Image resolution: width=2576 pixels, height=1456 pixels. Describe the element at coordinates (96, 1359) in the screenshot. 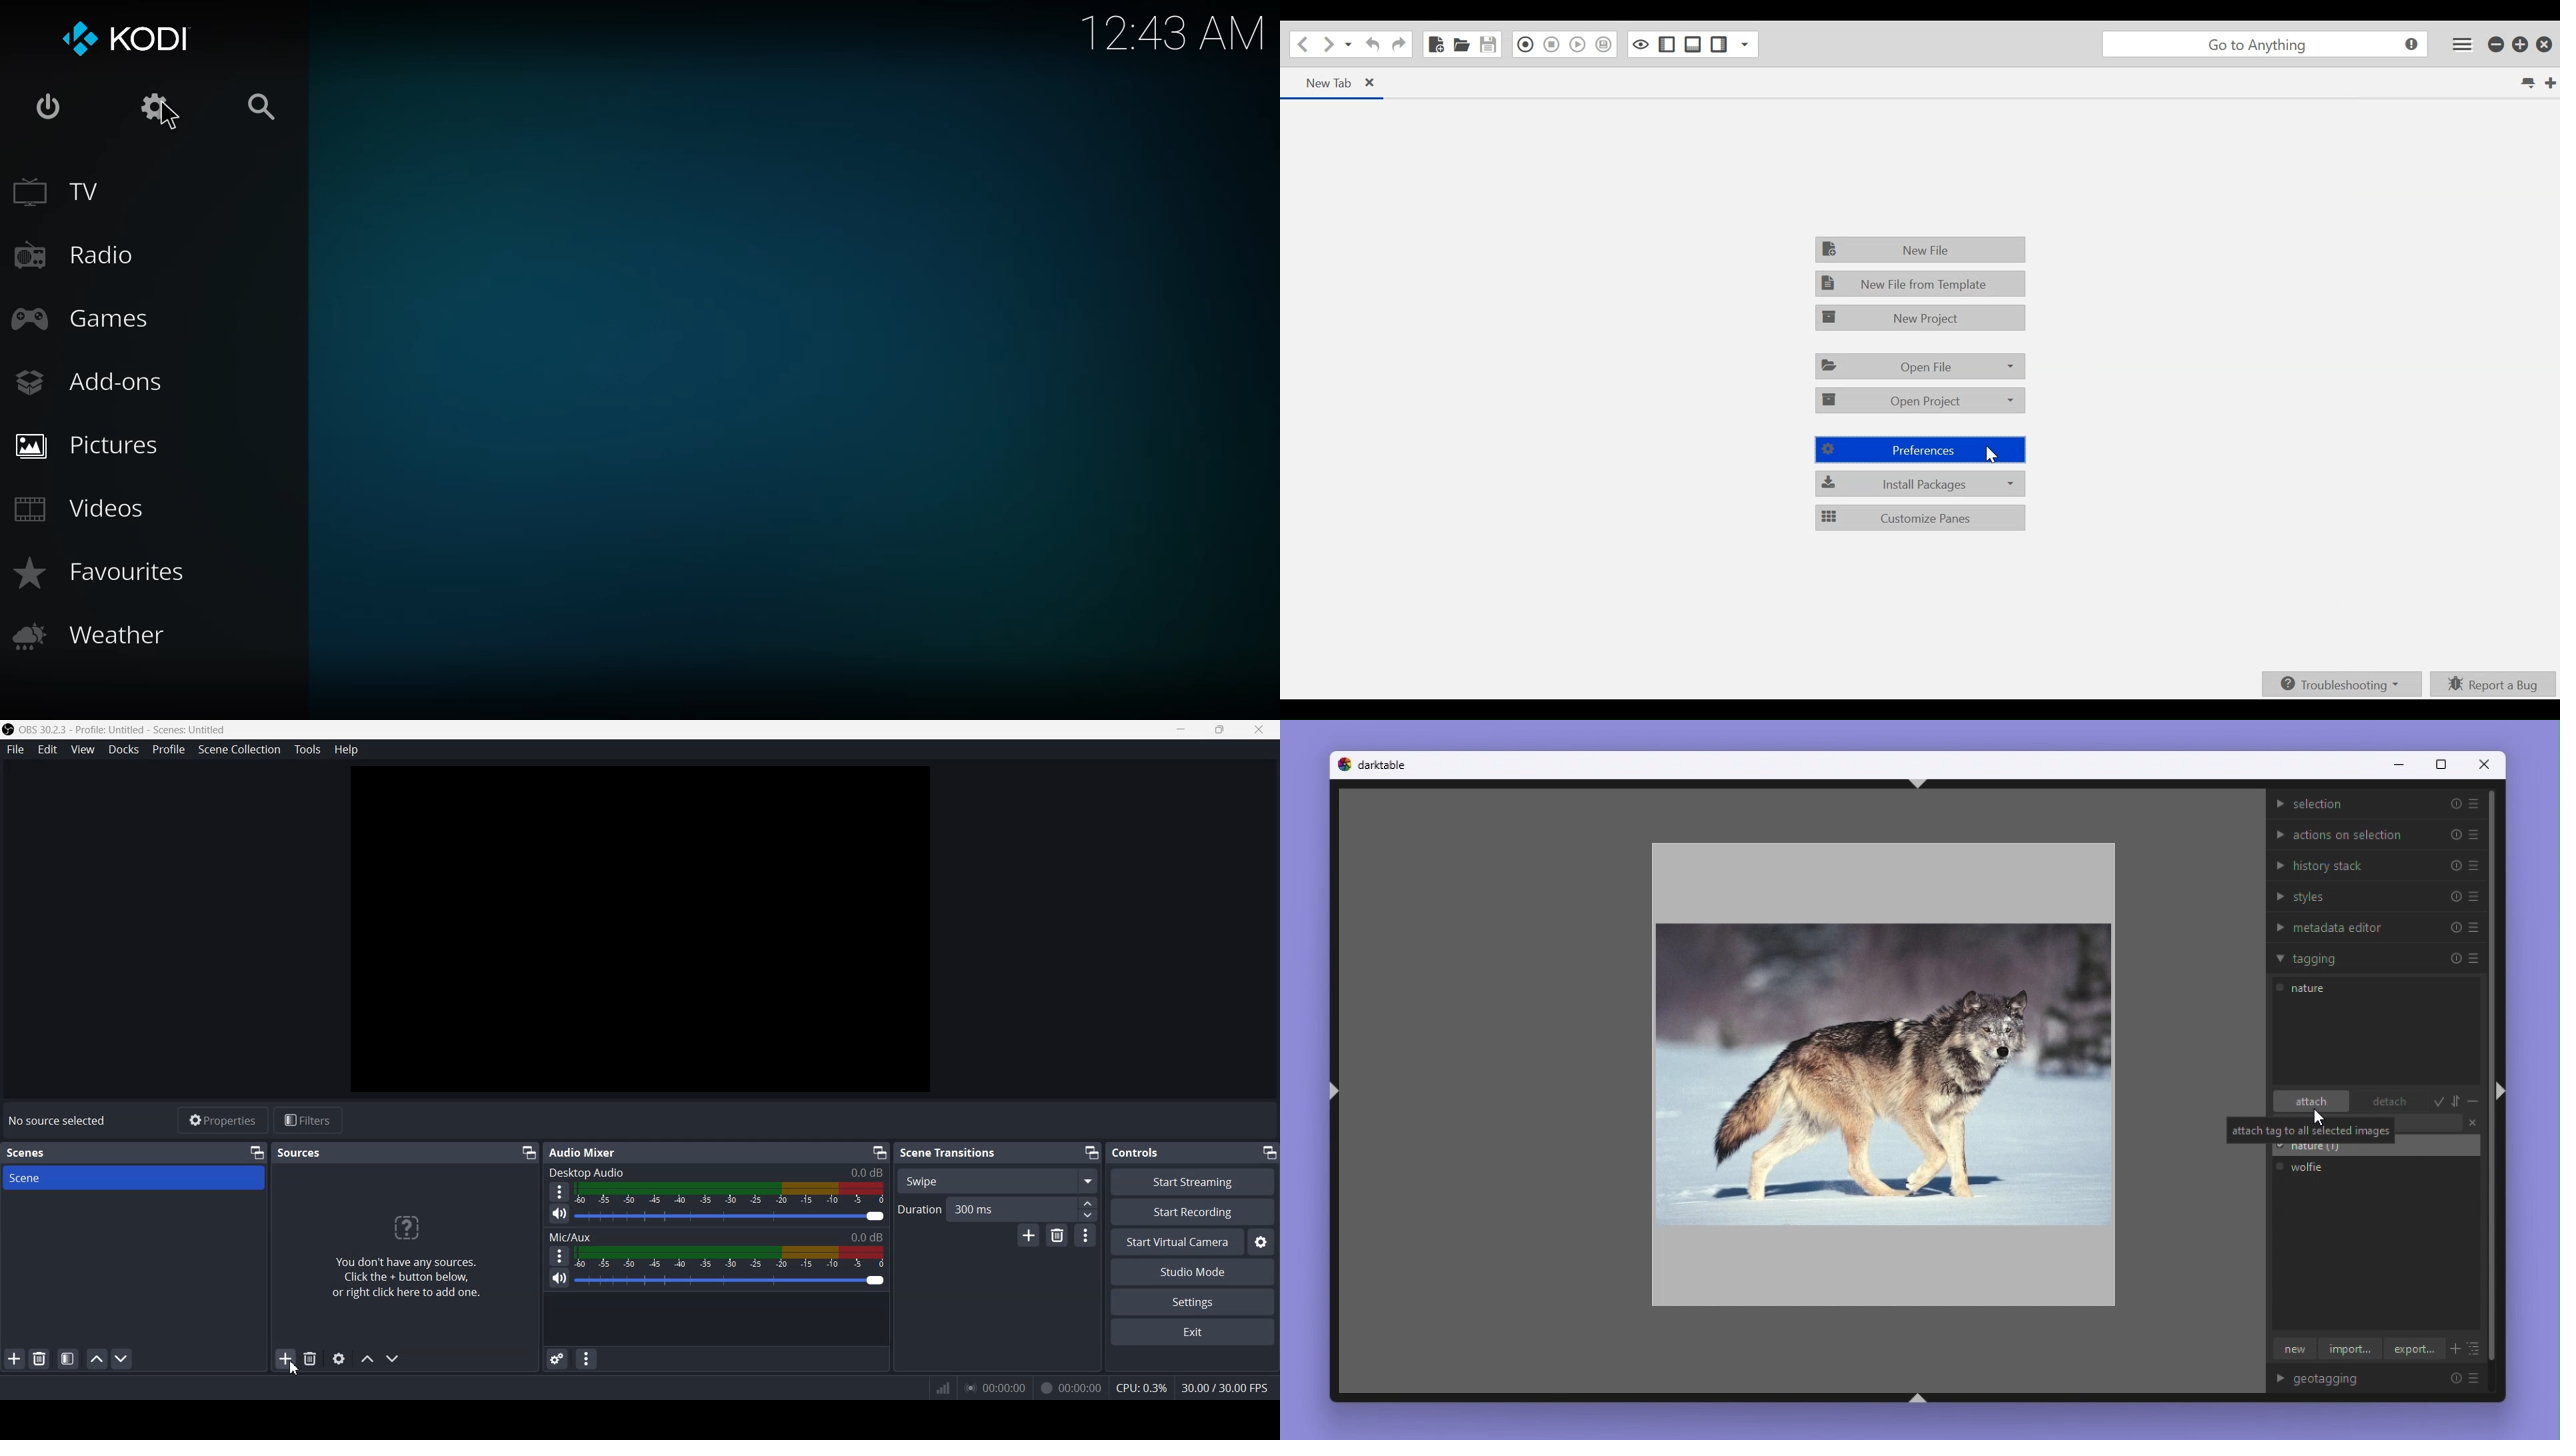

I see `Move scene Up` at that location.